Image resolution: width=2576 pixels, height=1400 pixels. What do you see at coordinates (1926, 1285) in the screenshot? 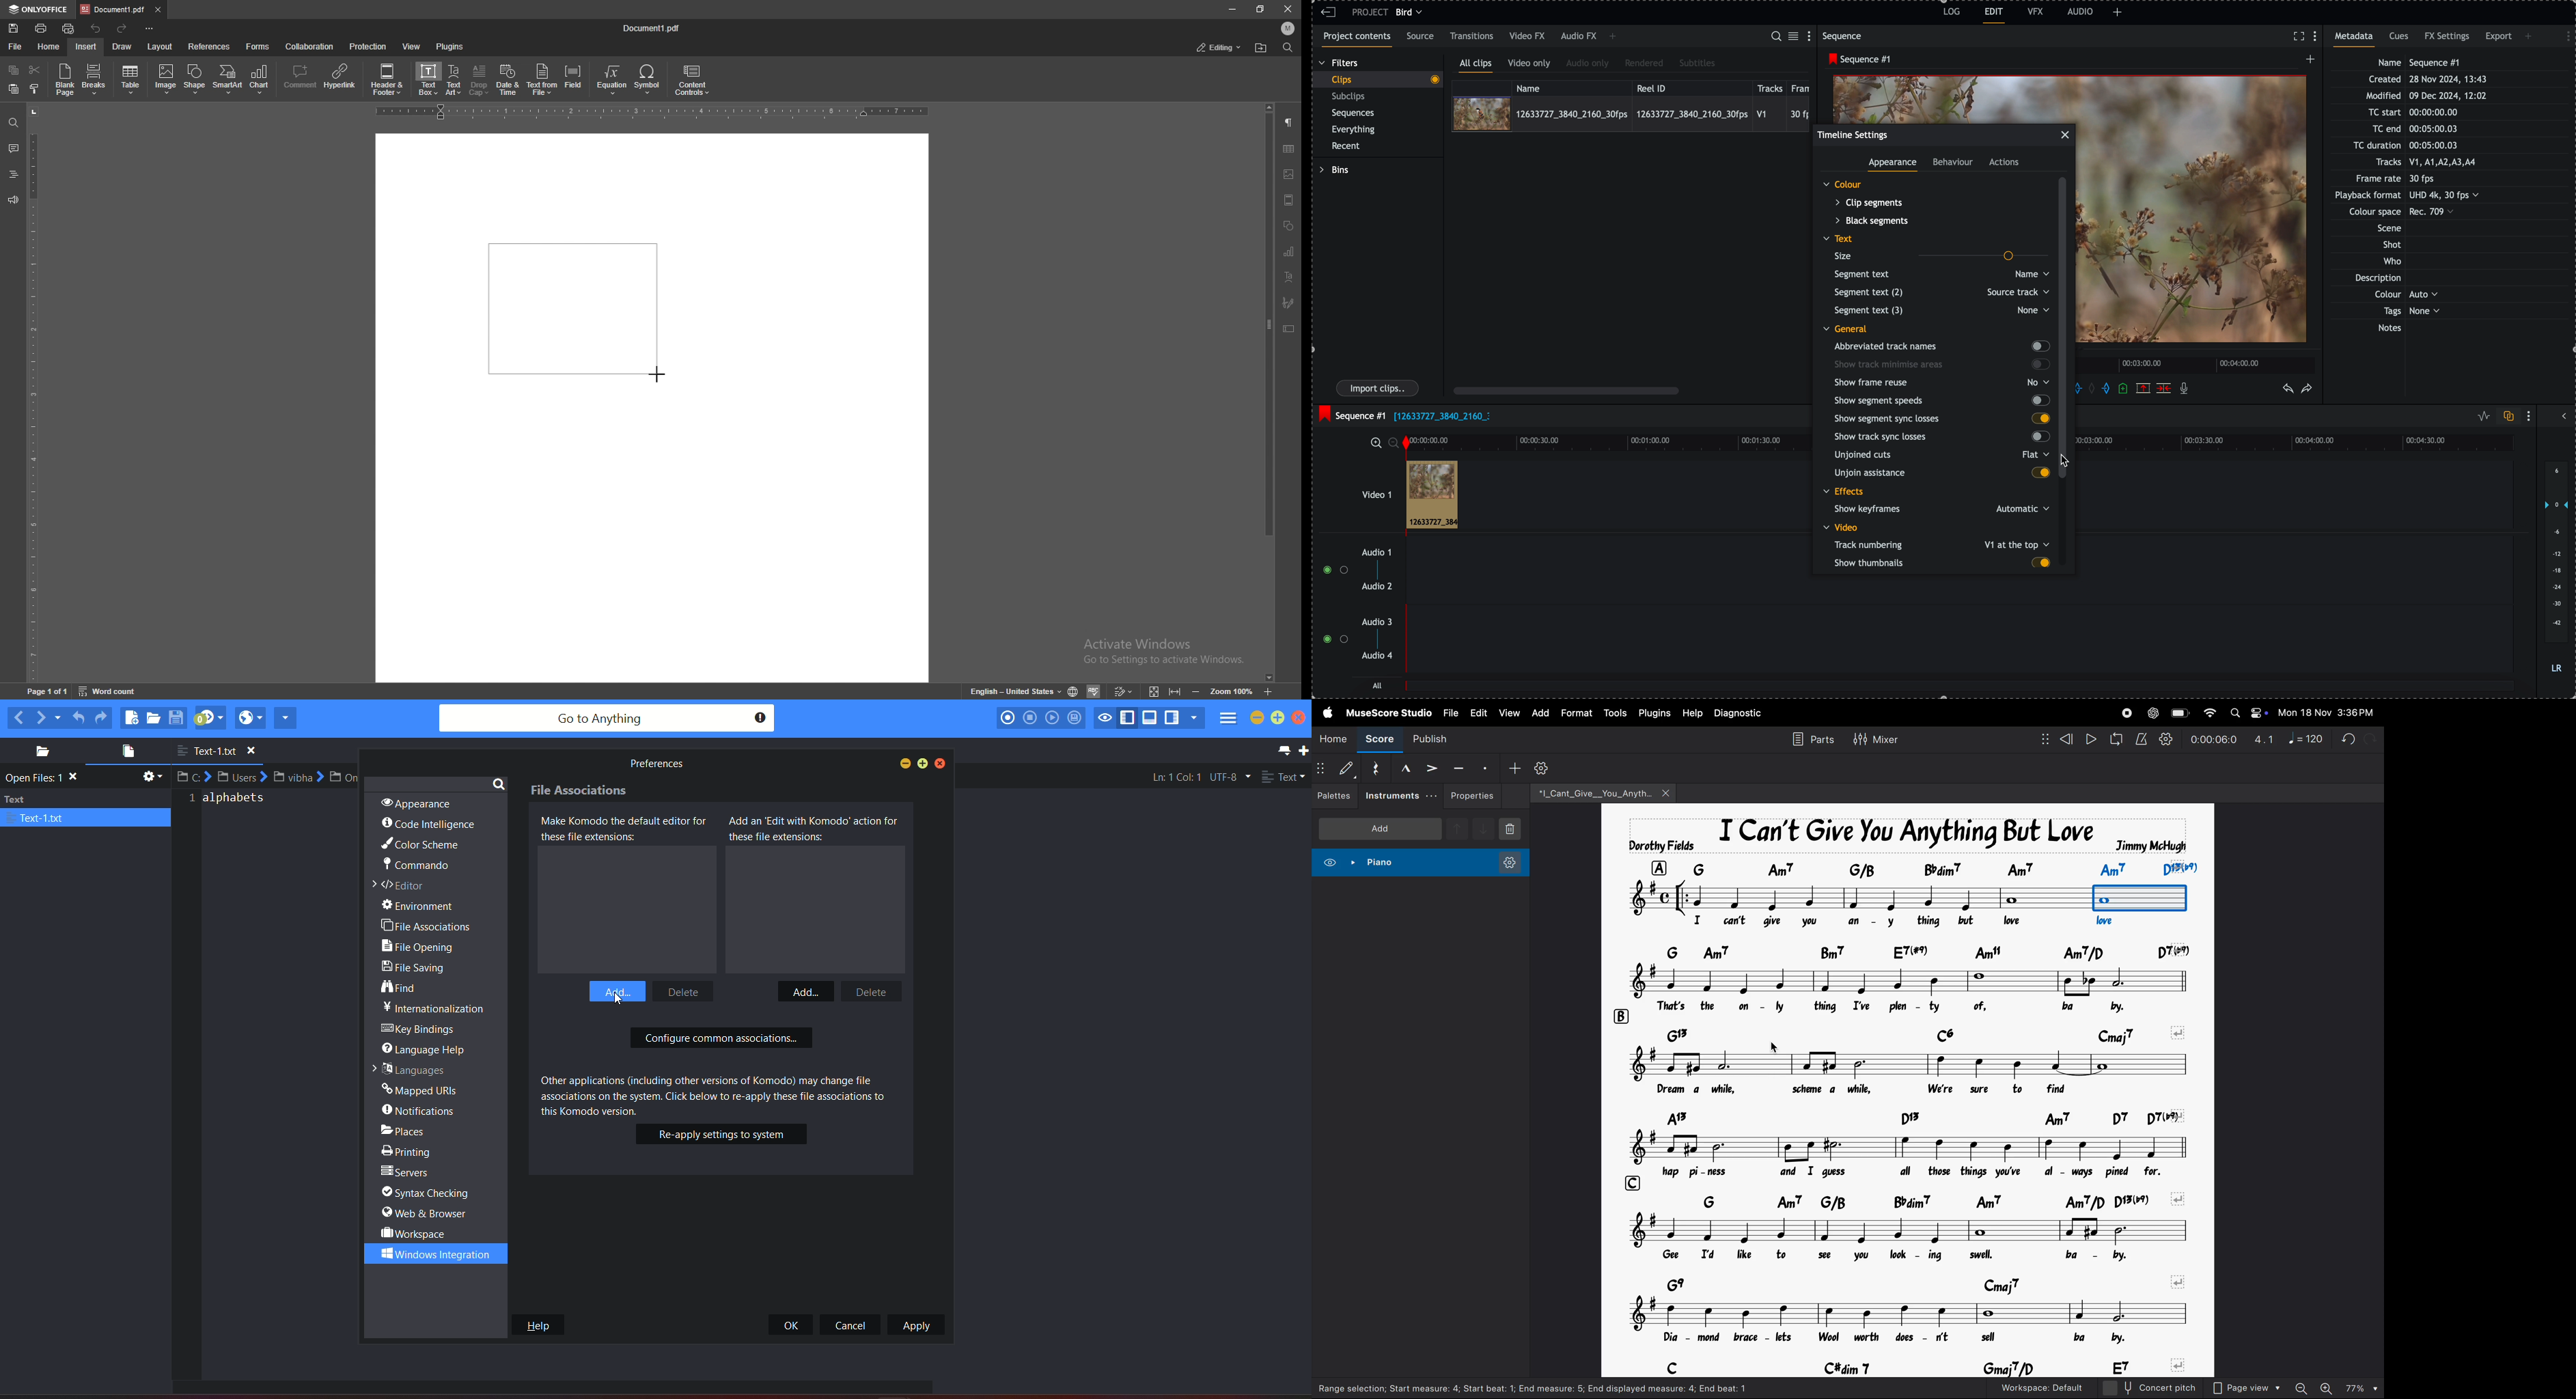
I see `chord symbols` at bounding box center [1926, 1285].